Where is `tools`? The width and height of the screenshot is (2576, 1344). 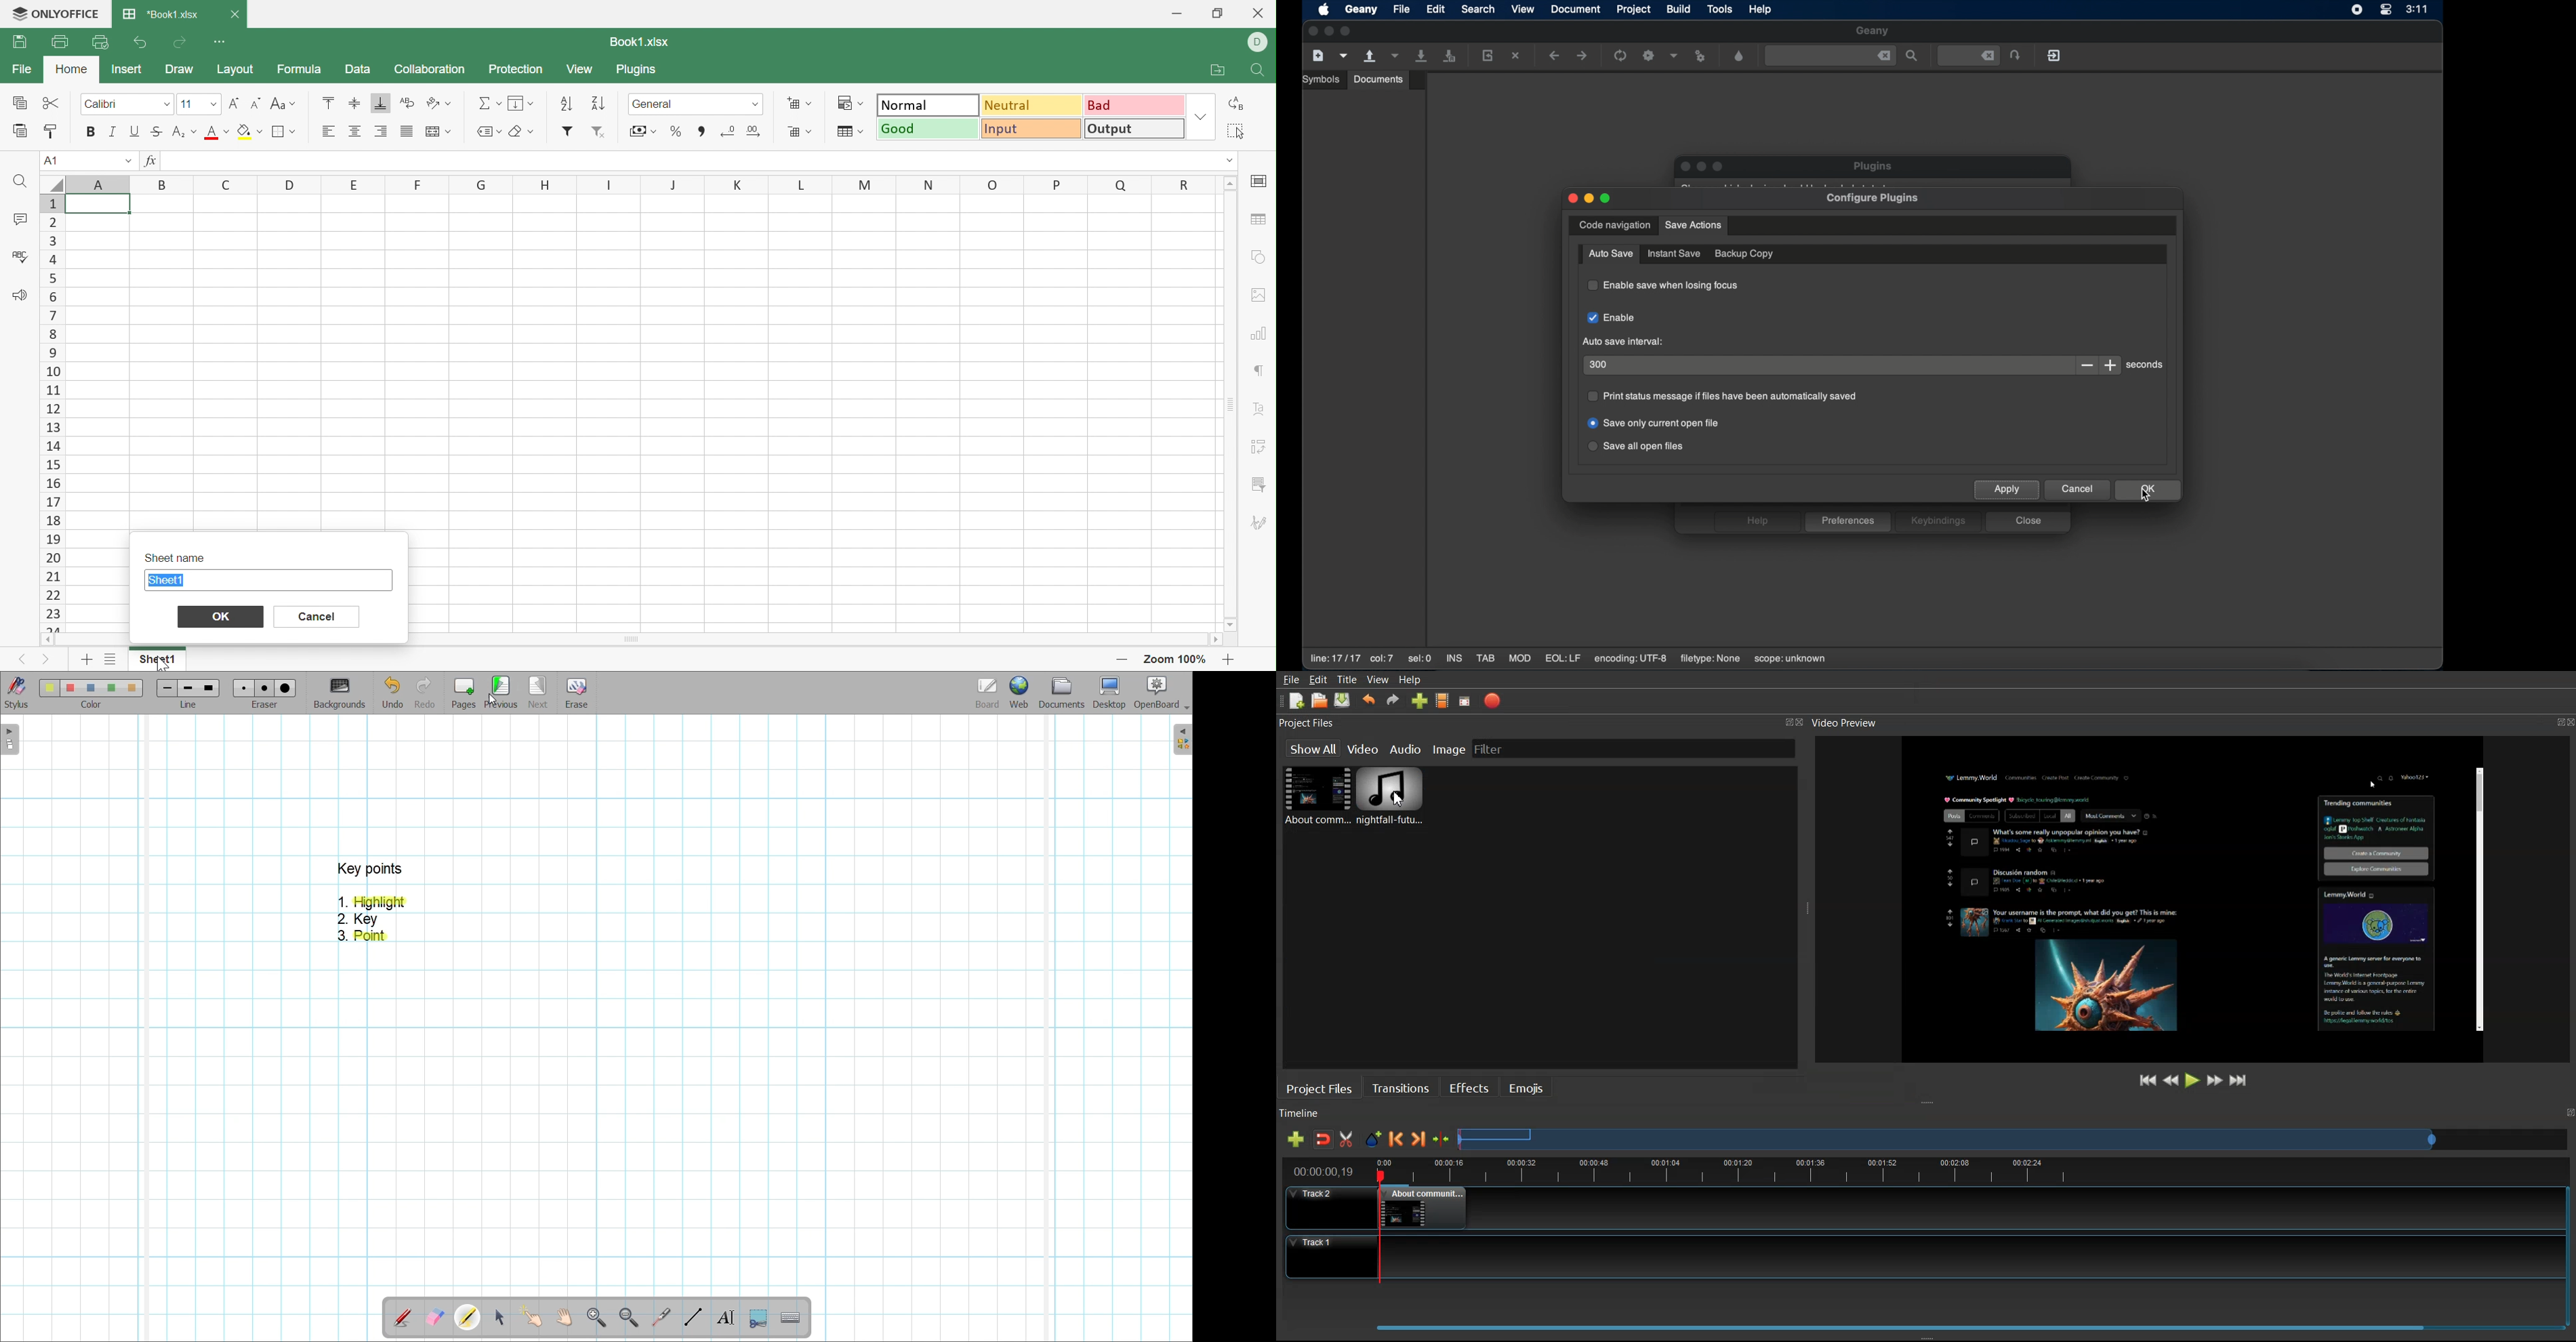 tools is located at coordinates (1720, 10).